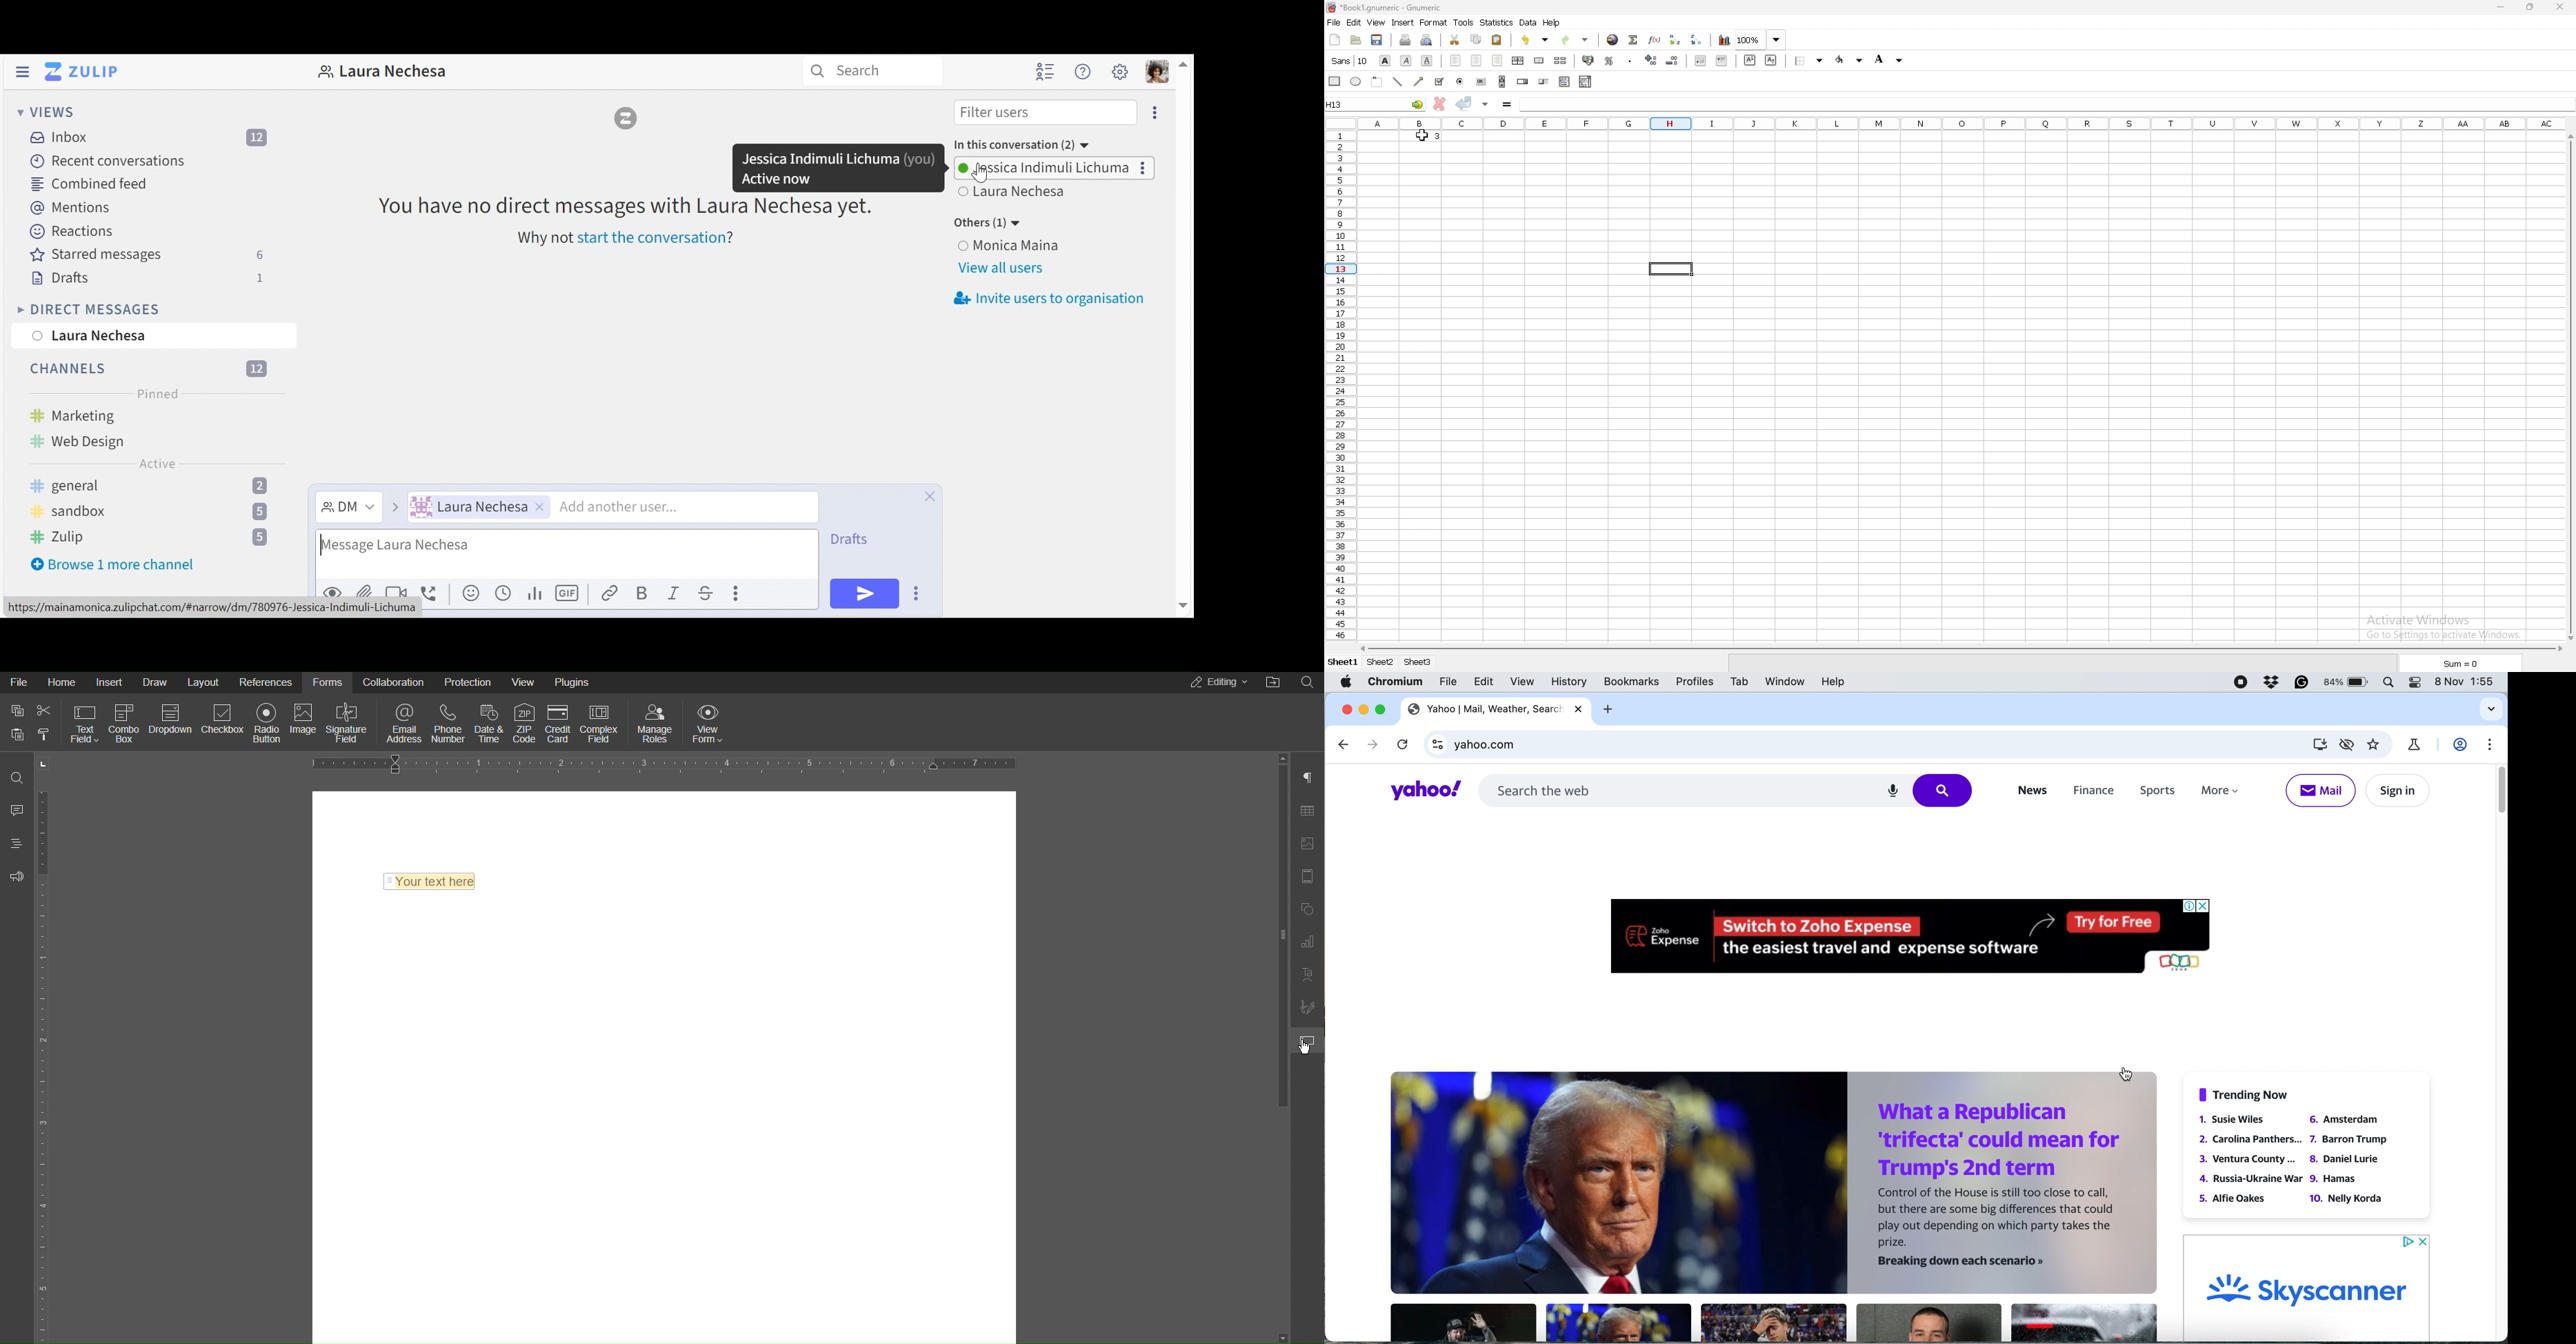 Image resolution: width=2576 pixels, height=1344 pixels. What do you see at coordinates (1311, 811) in the screenshot?
I see `Table Settings` at bounding box center [1311, 811].